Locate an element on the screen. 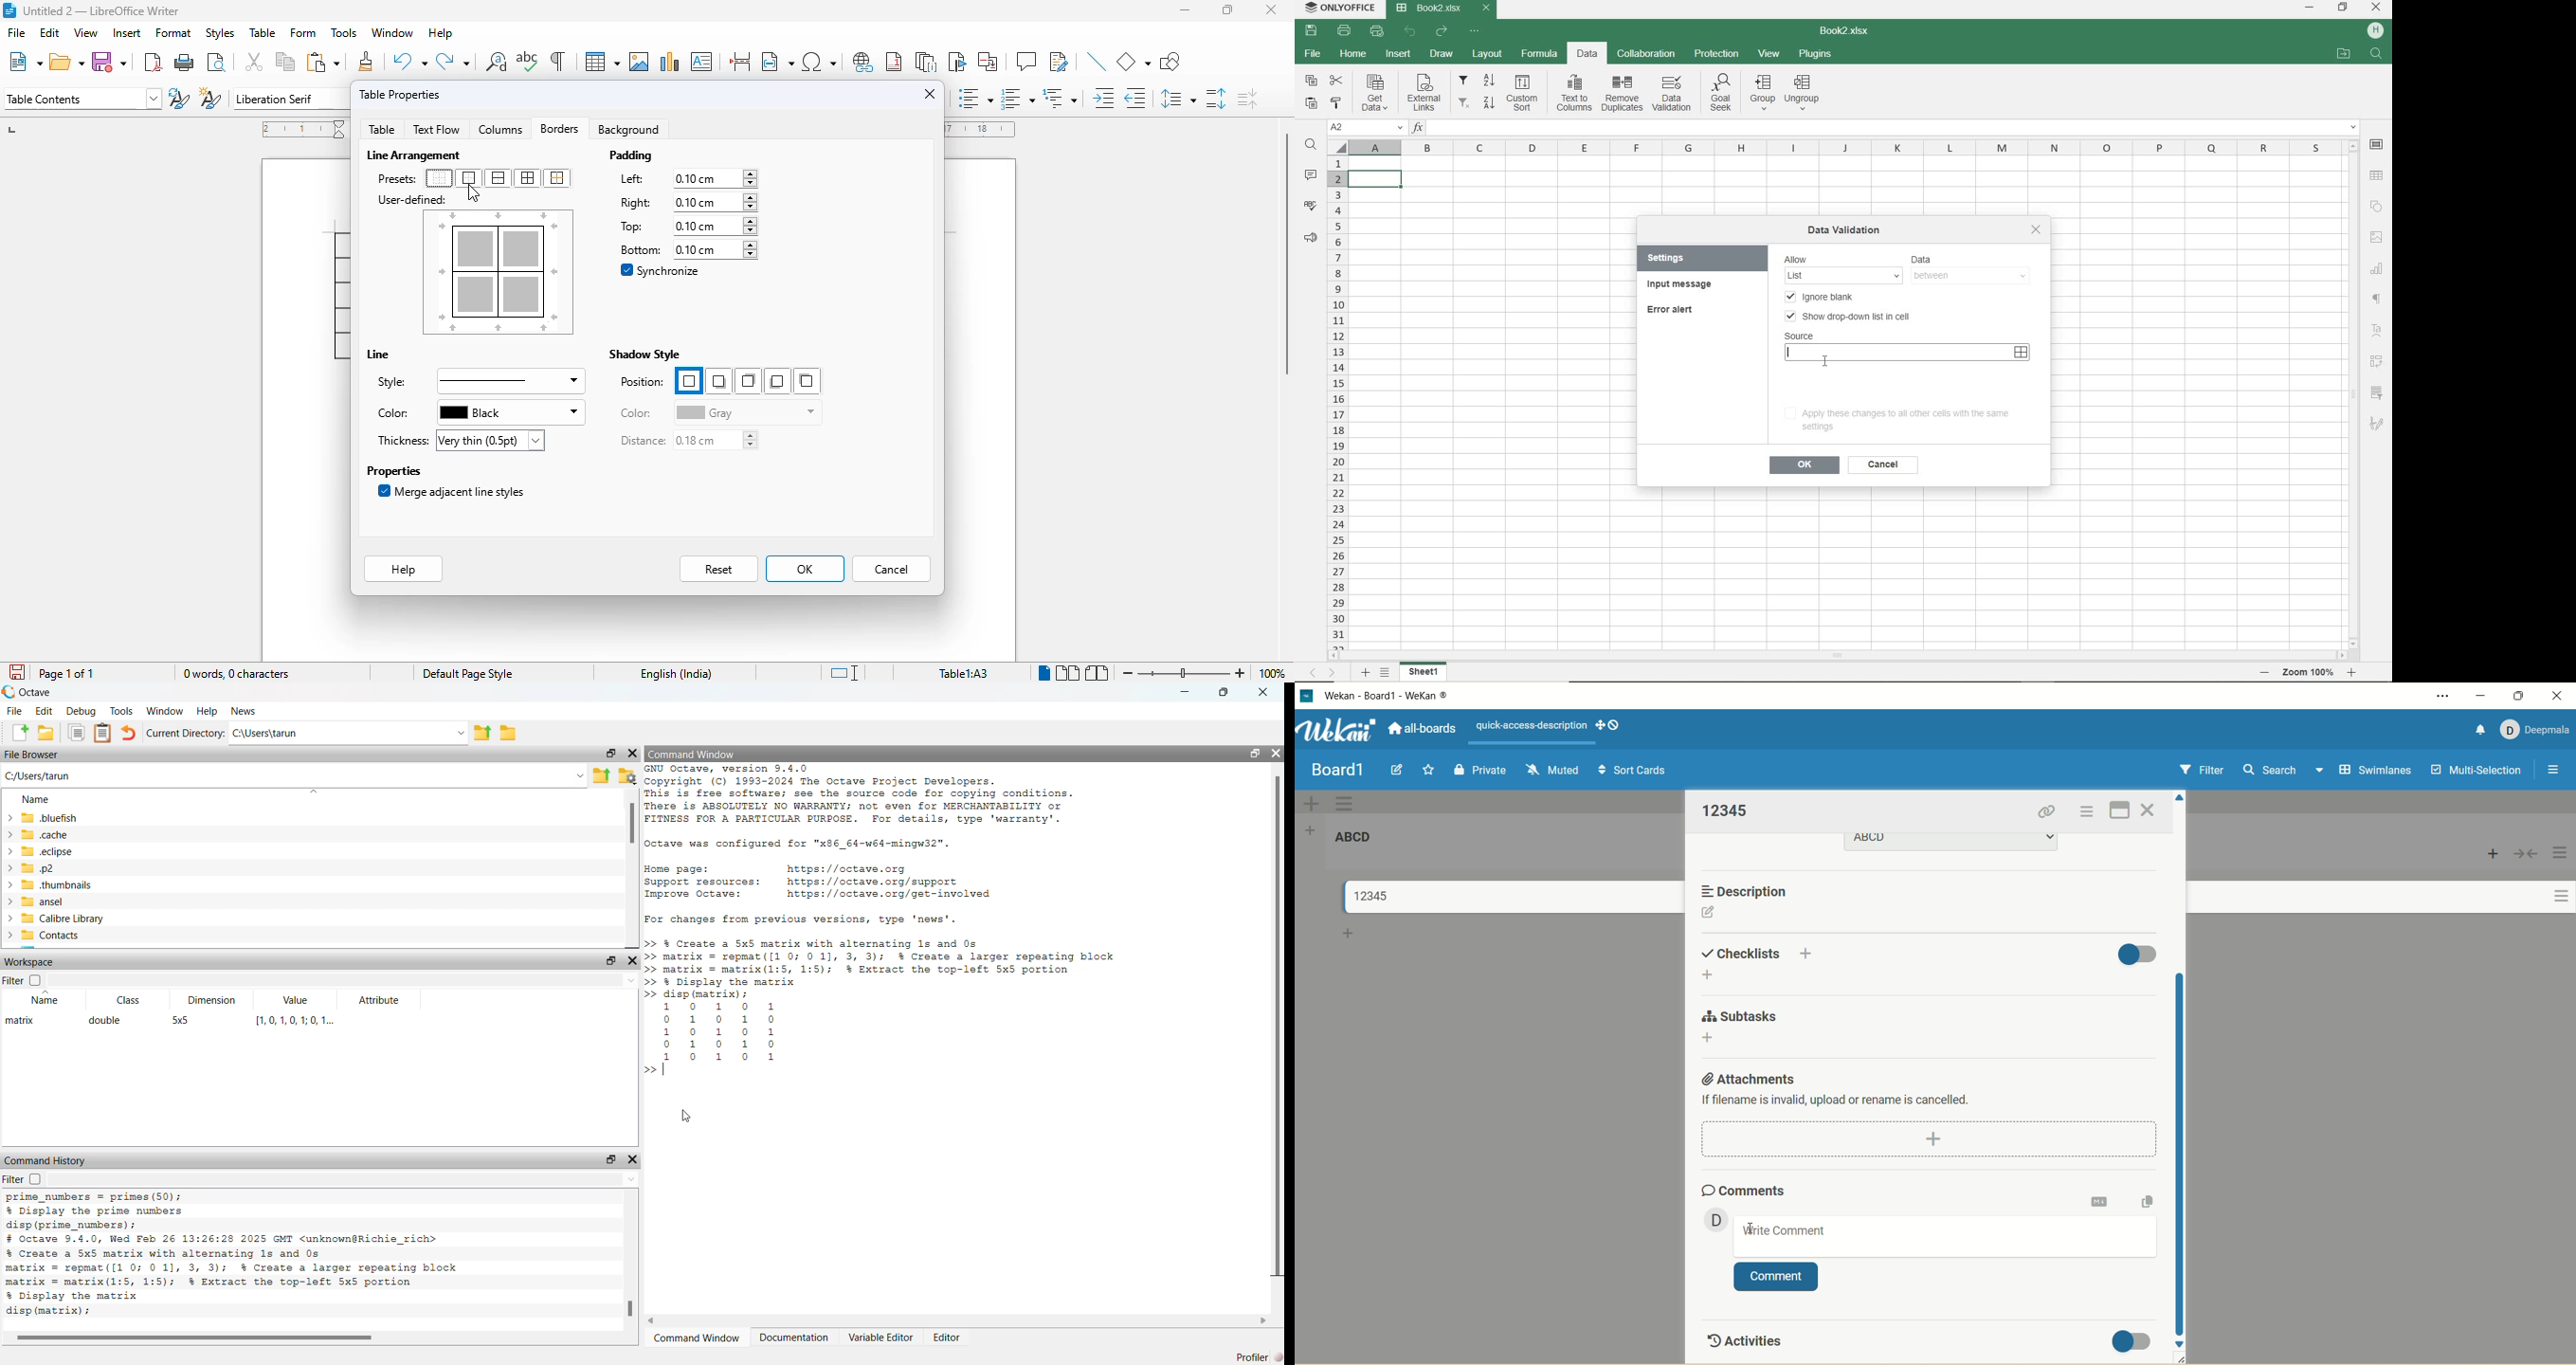 The width and height of the screenshot is (2576, 1372). share folder is located at coordinates (482, 733).